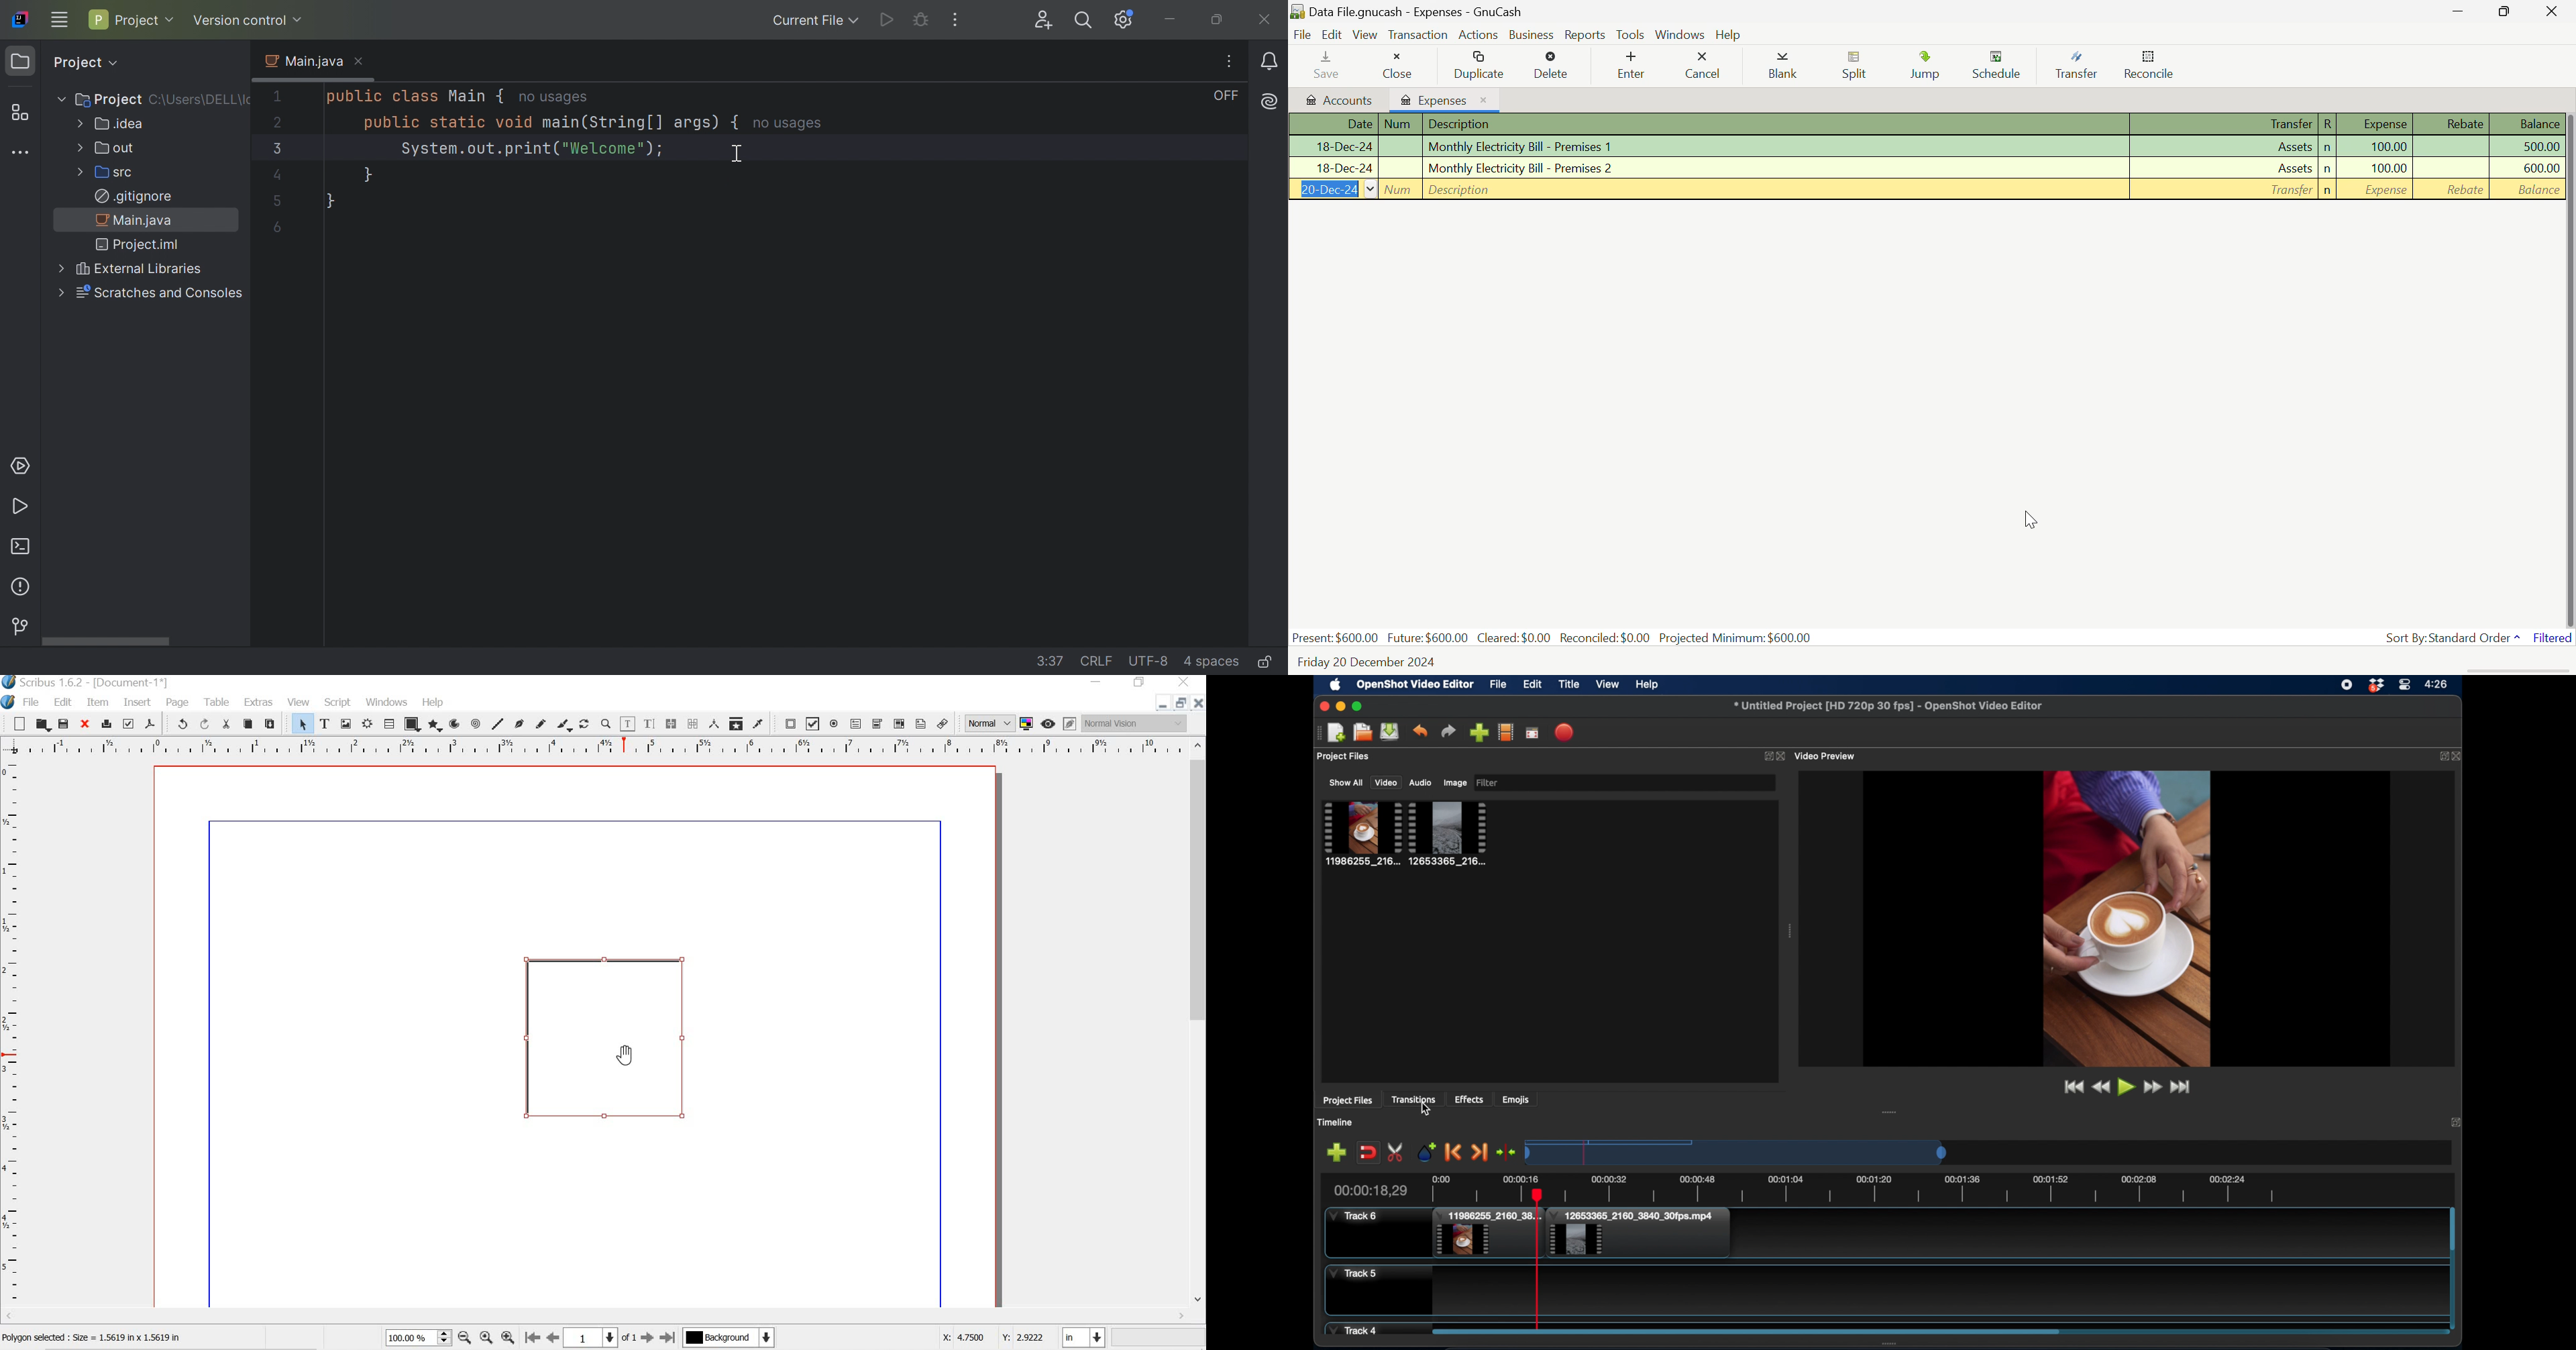 The width and height of the screenshot is (2576, 1372). I want to click on go to next page, so click(647, 1339).